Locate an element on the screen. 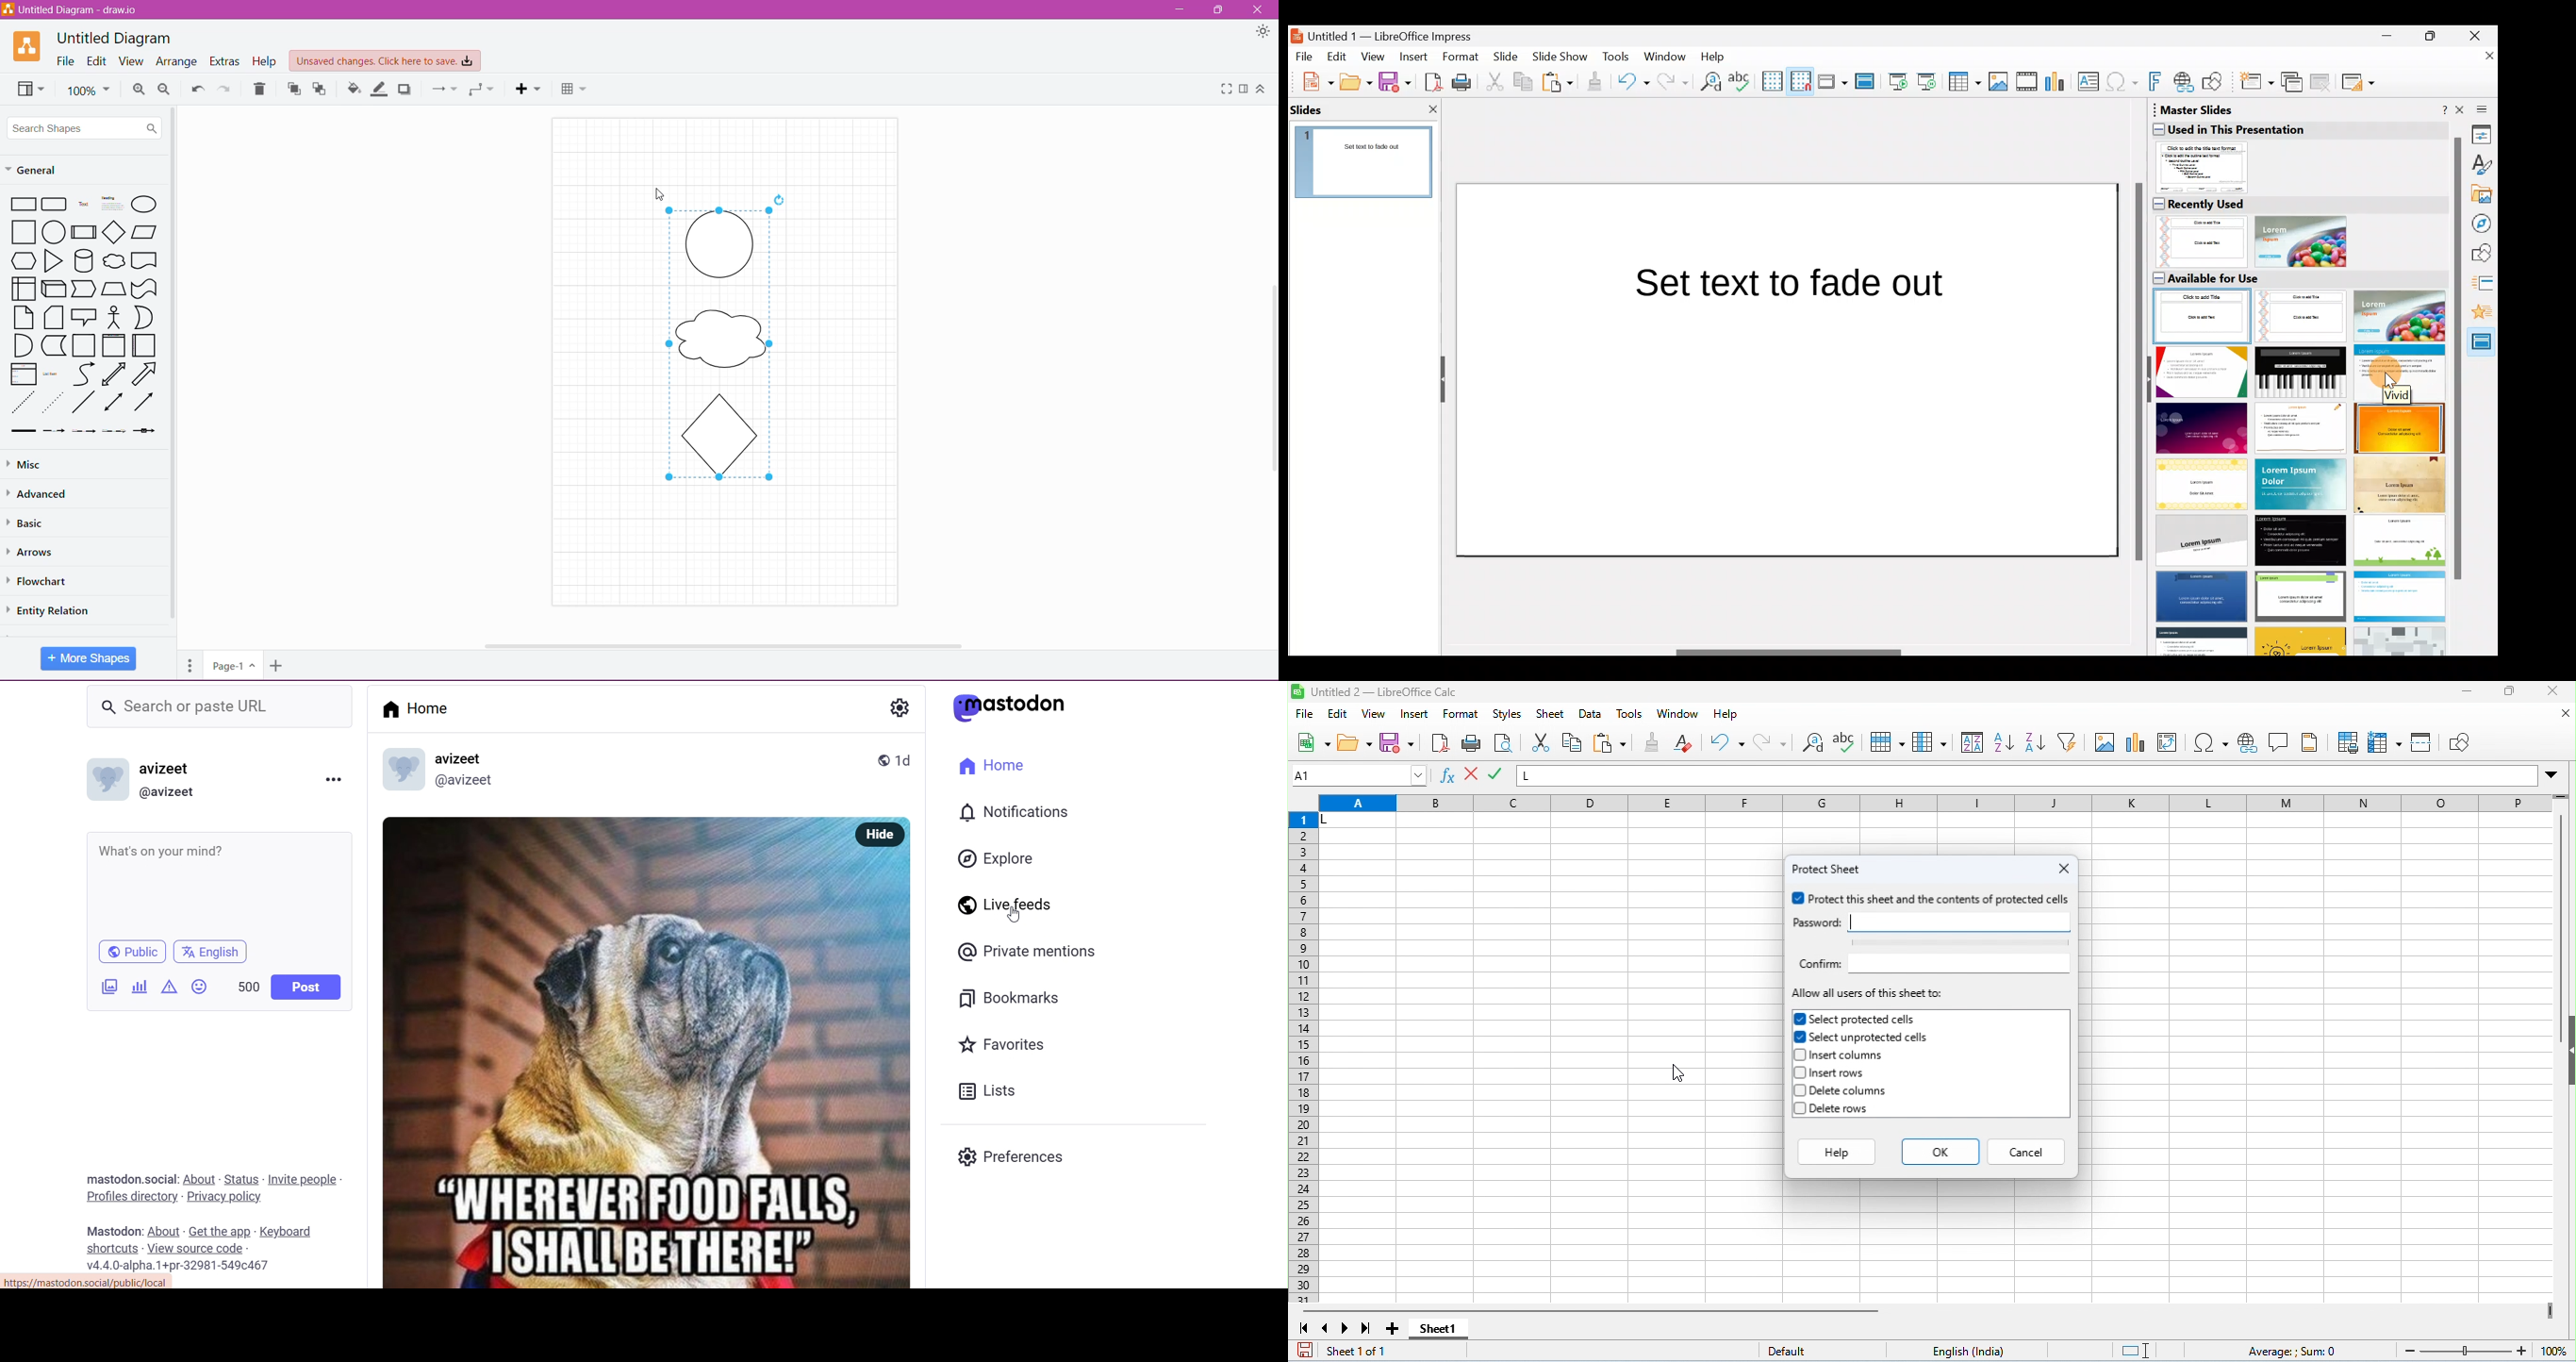  File is located at coordinates (66, 61).